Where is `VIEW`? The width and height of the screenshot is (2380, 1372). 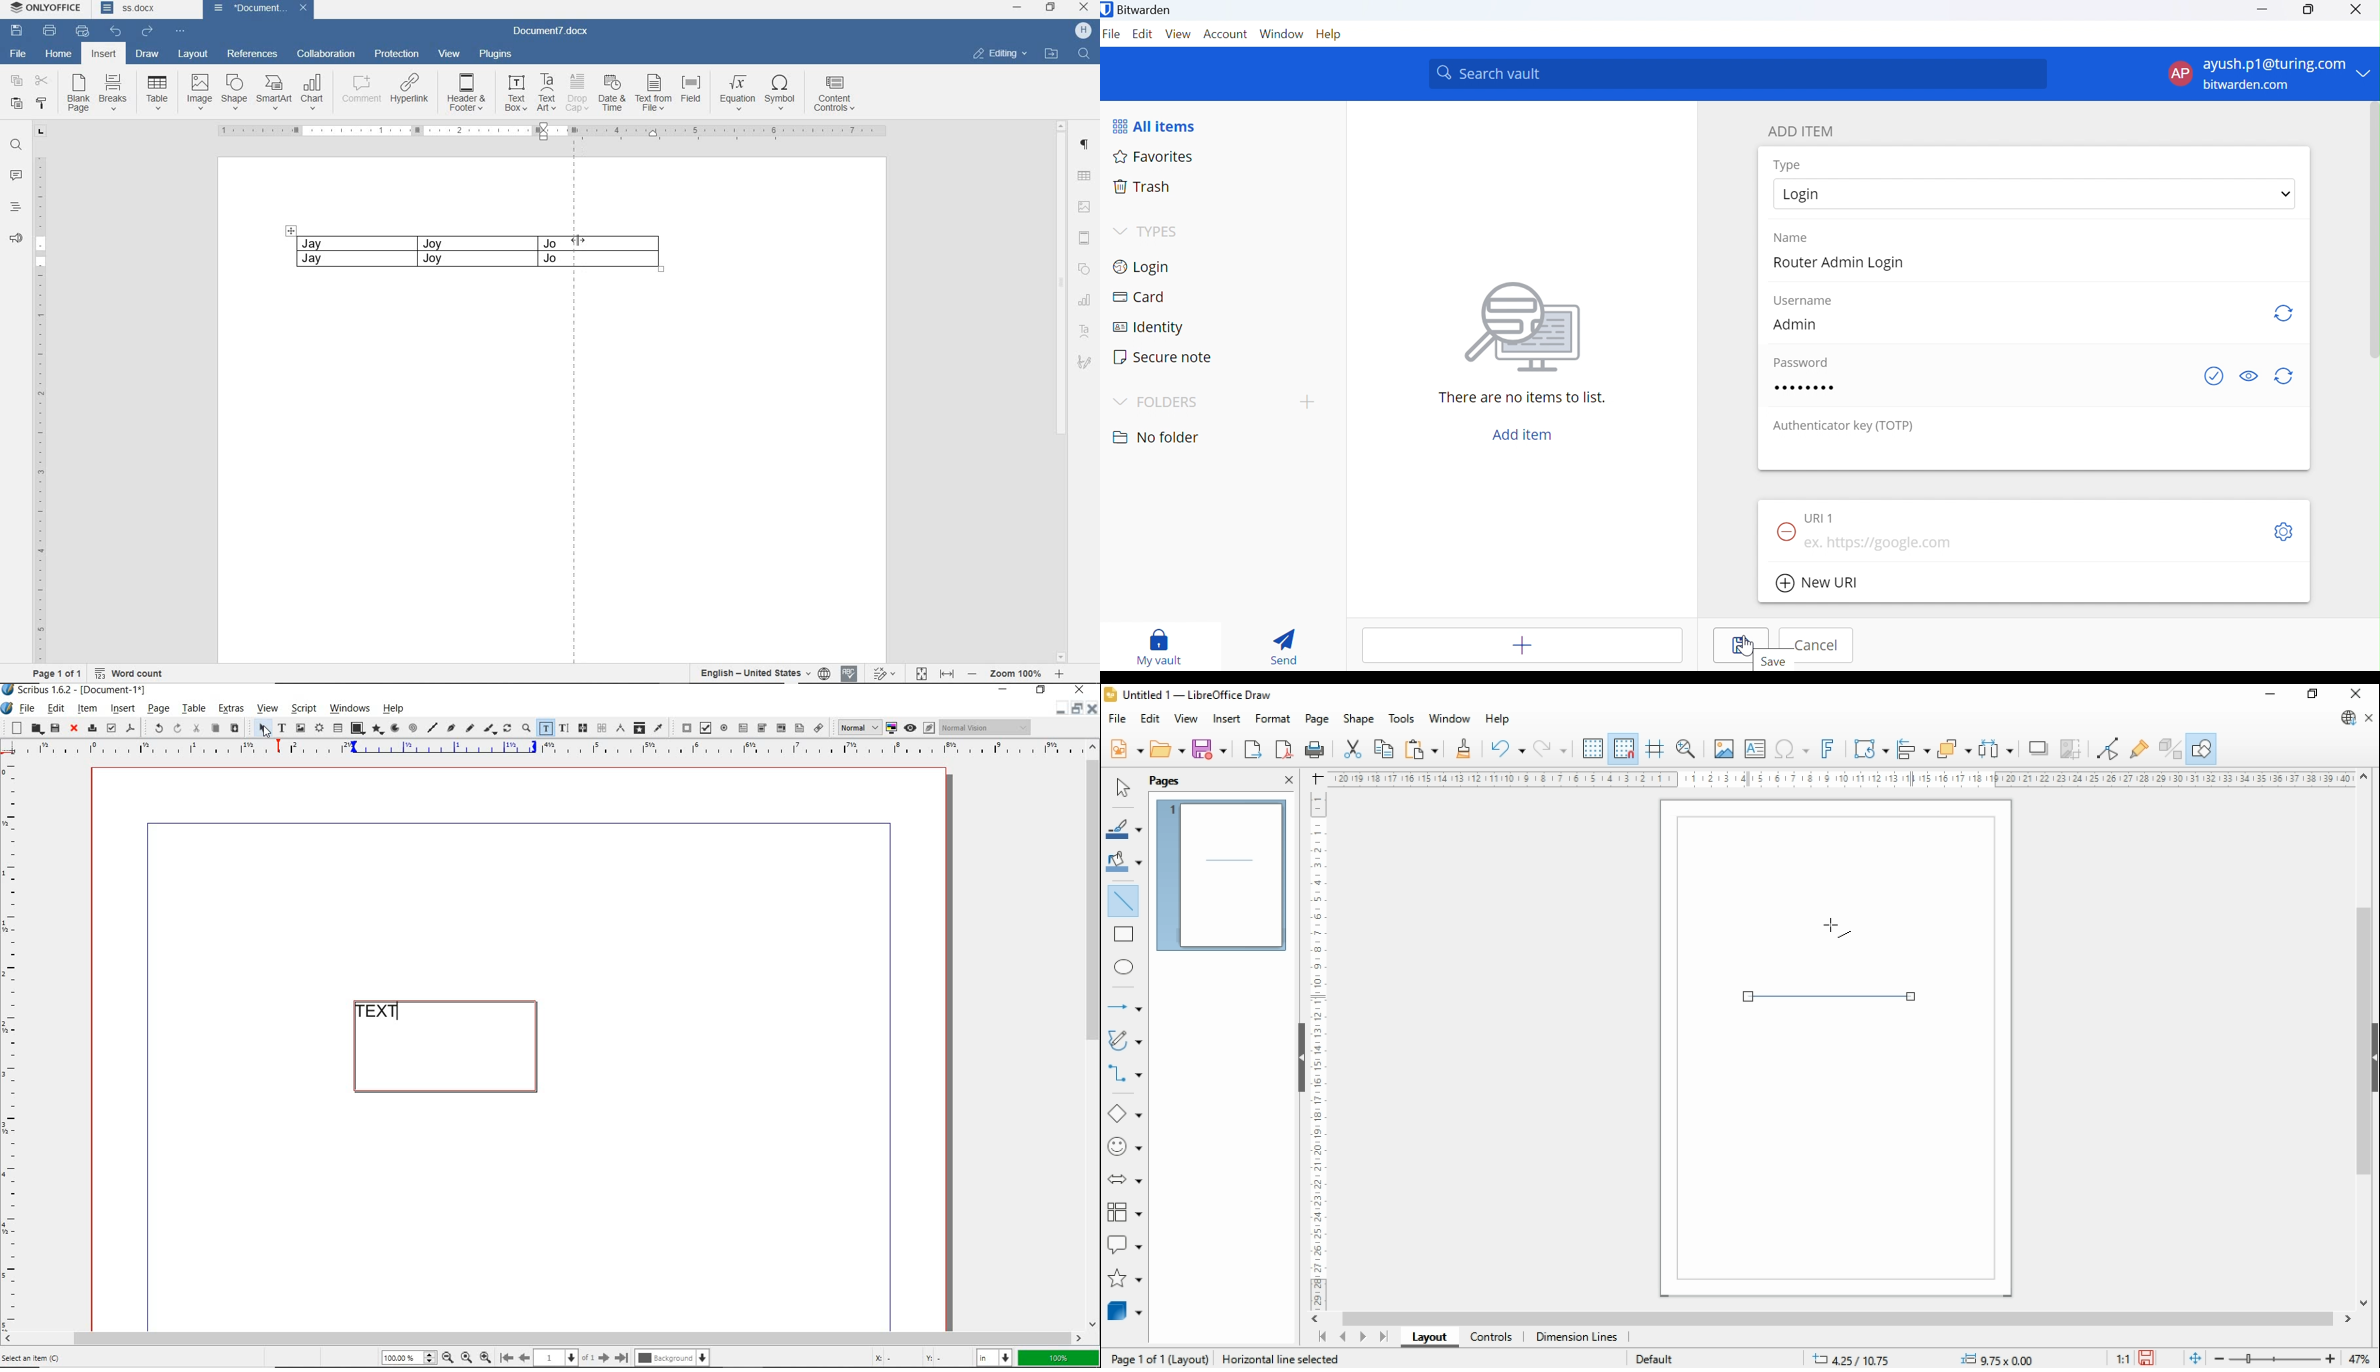 VIEW is located at coordinates (450, 53).